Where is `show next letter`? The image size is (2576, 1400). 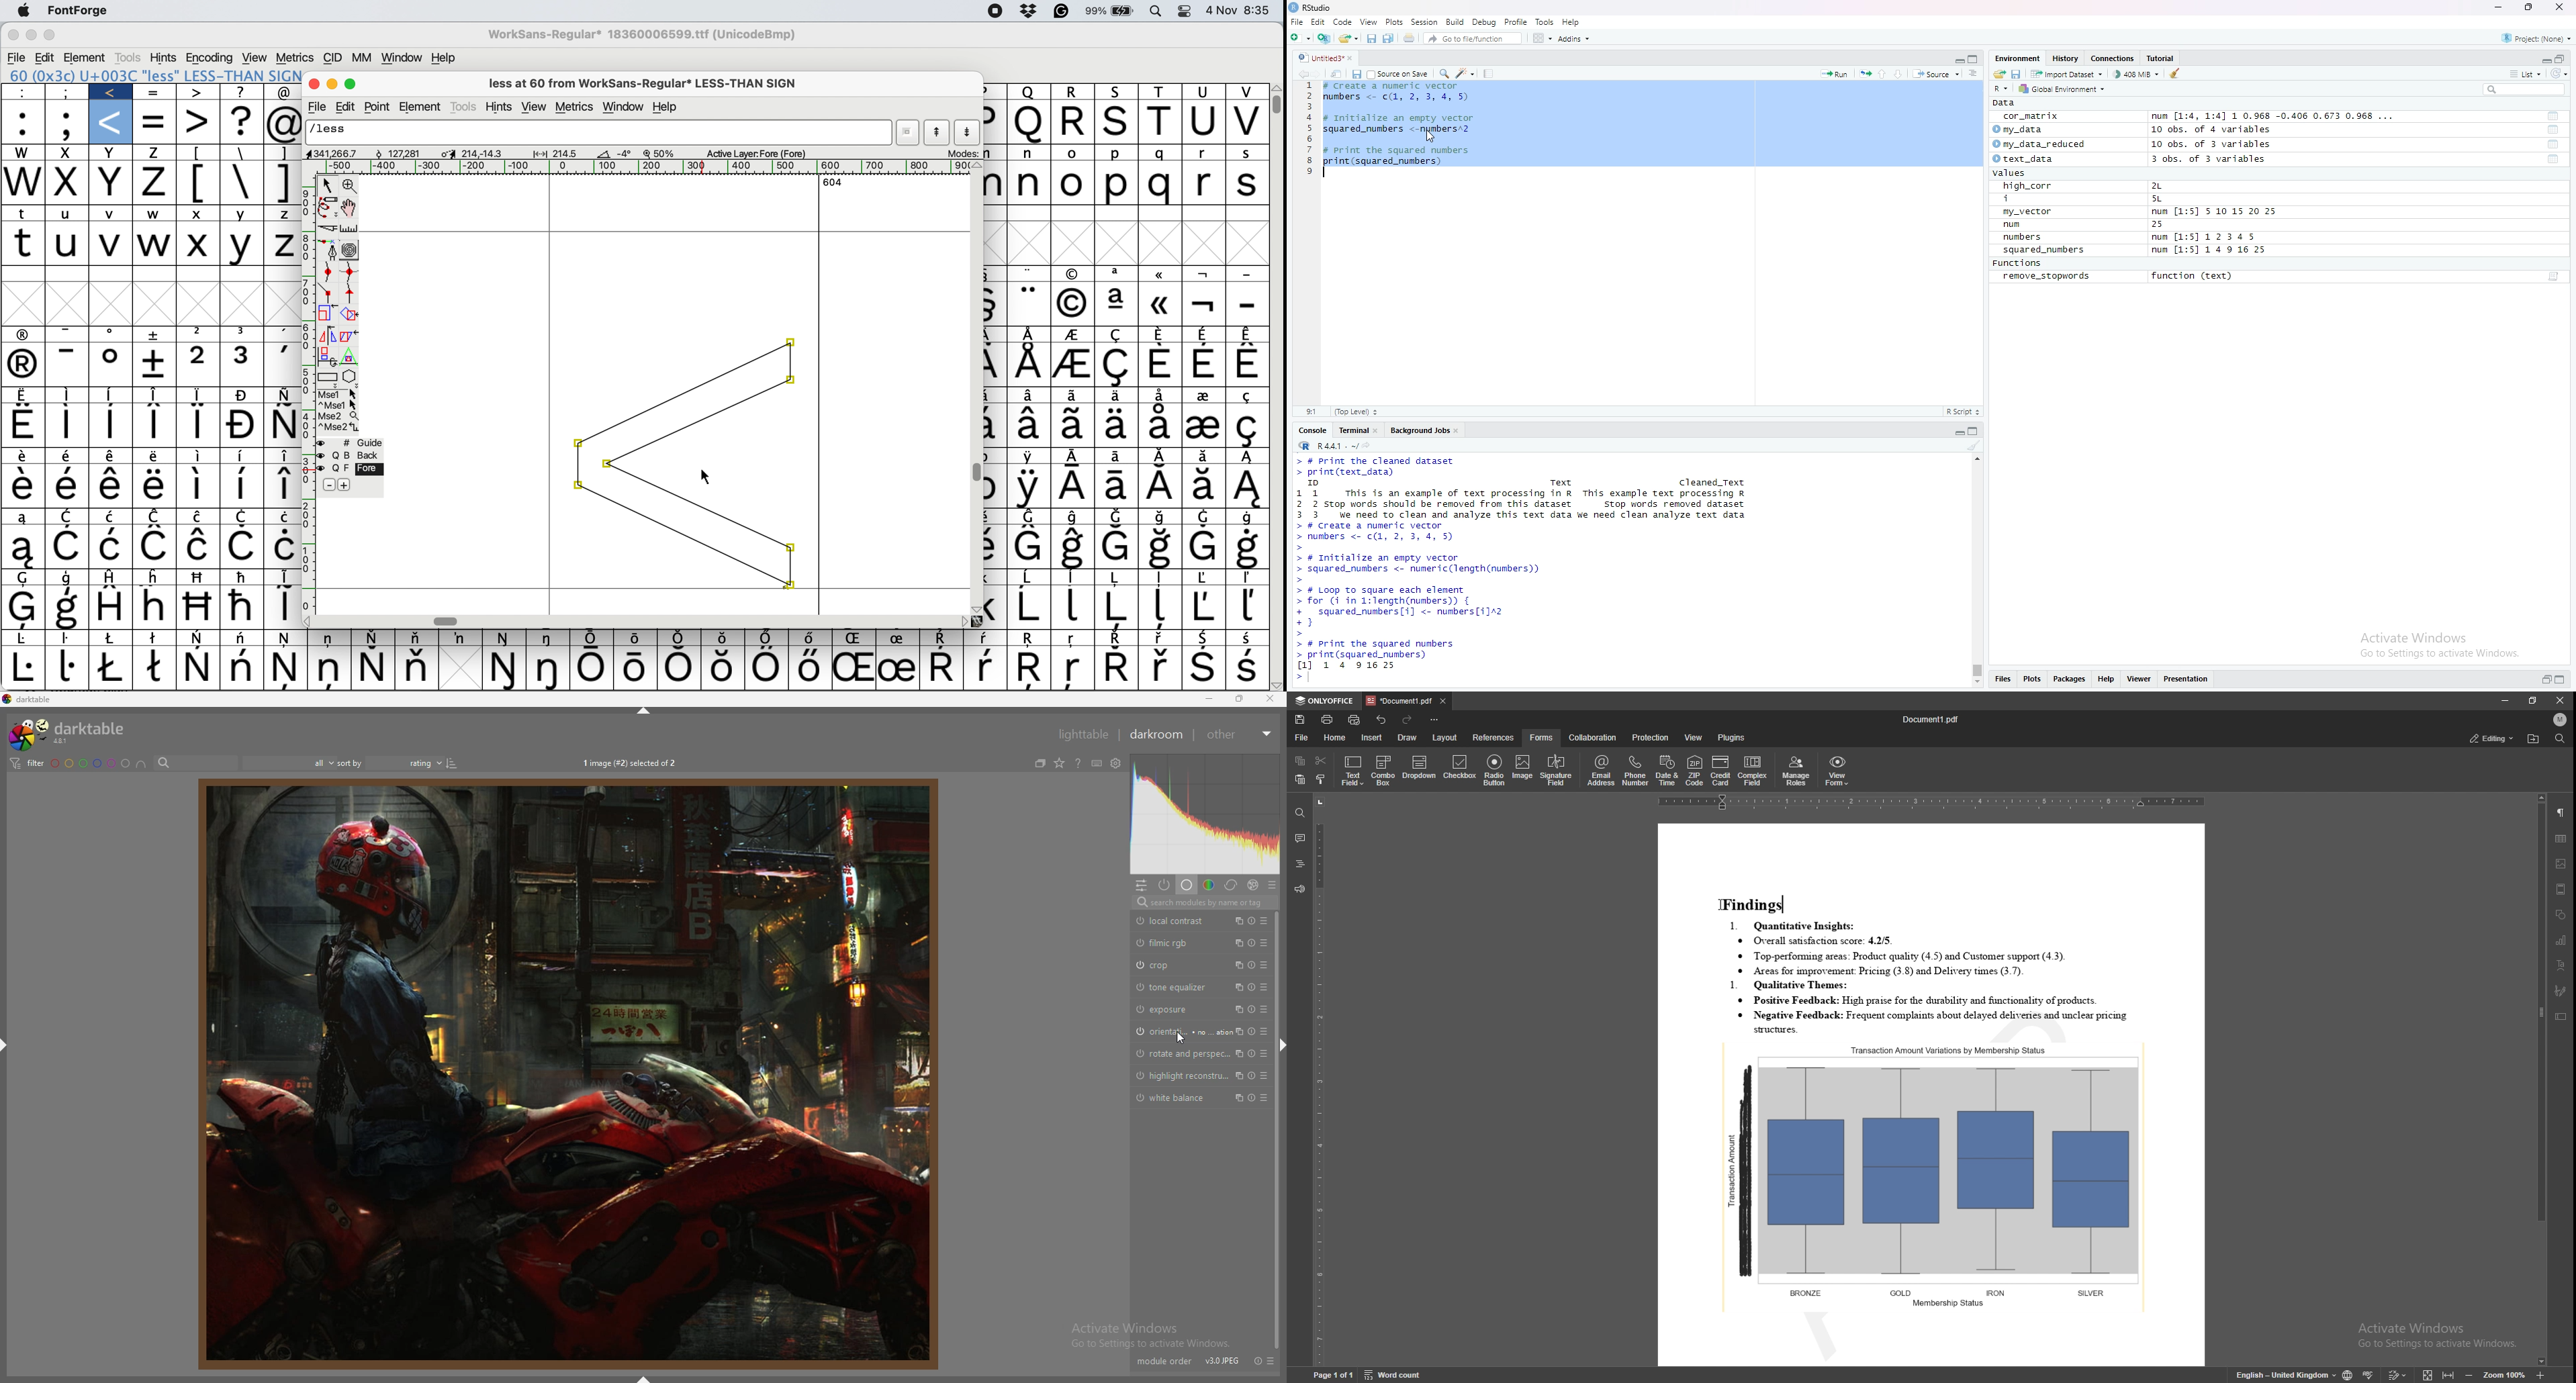 show next letter is located at coordinates (969, 133).